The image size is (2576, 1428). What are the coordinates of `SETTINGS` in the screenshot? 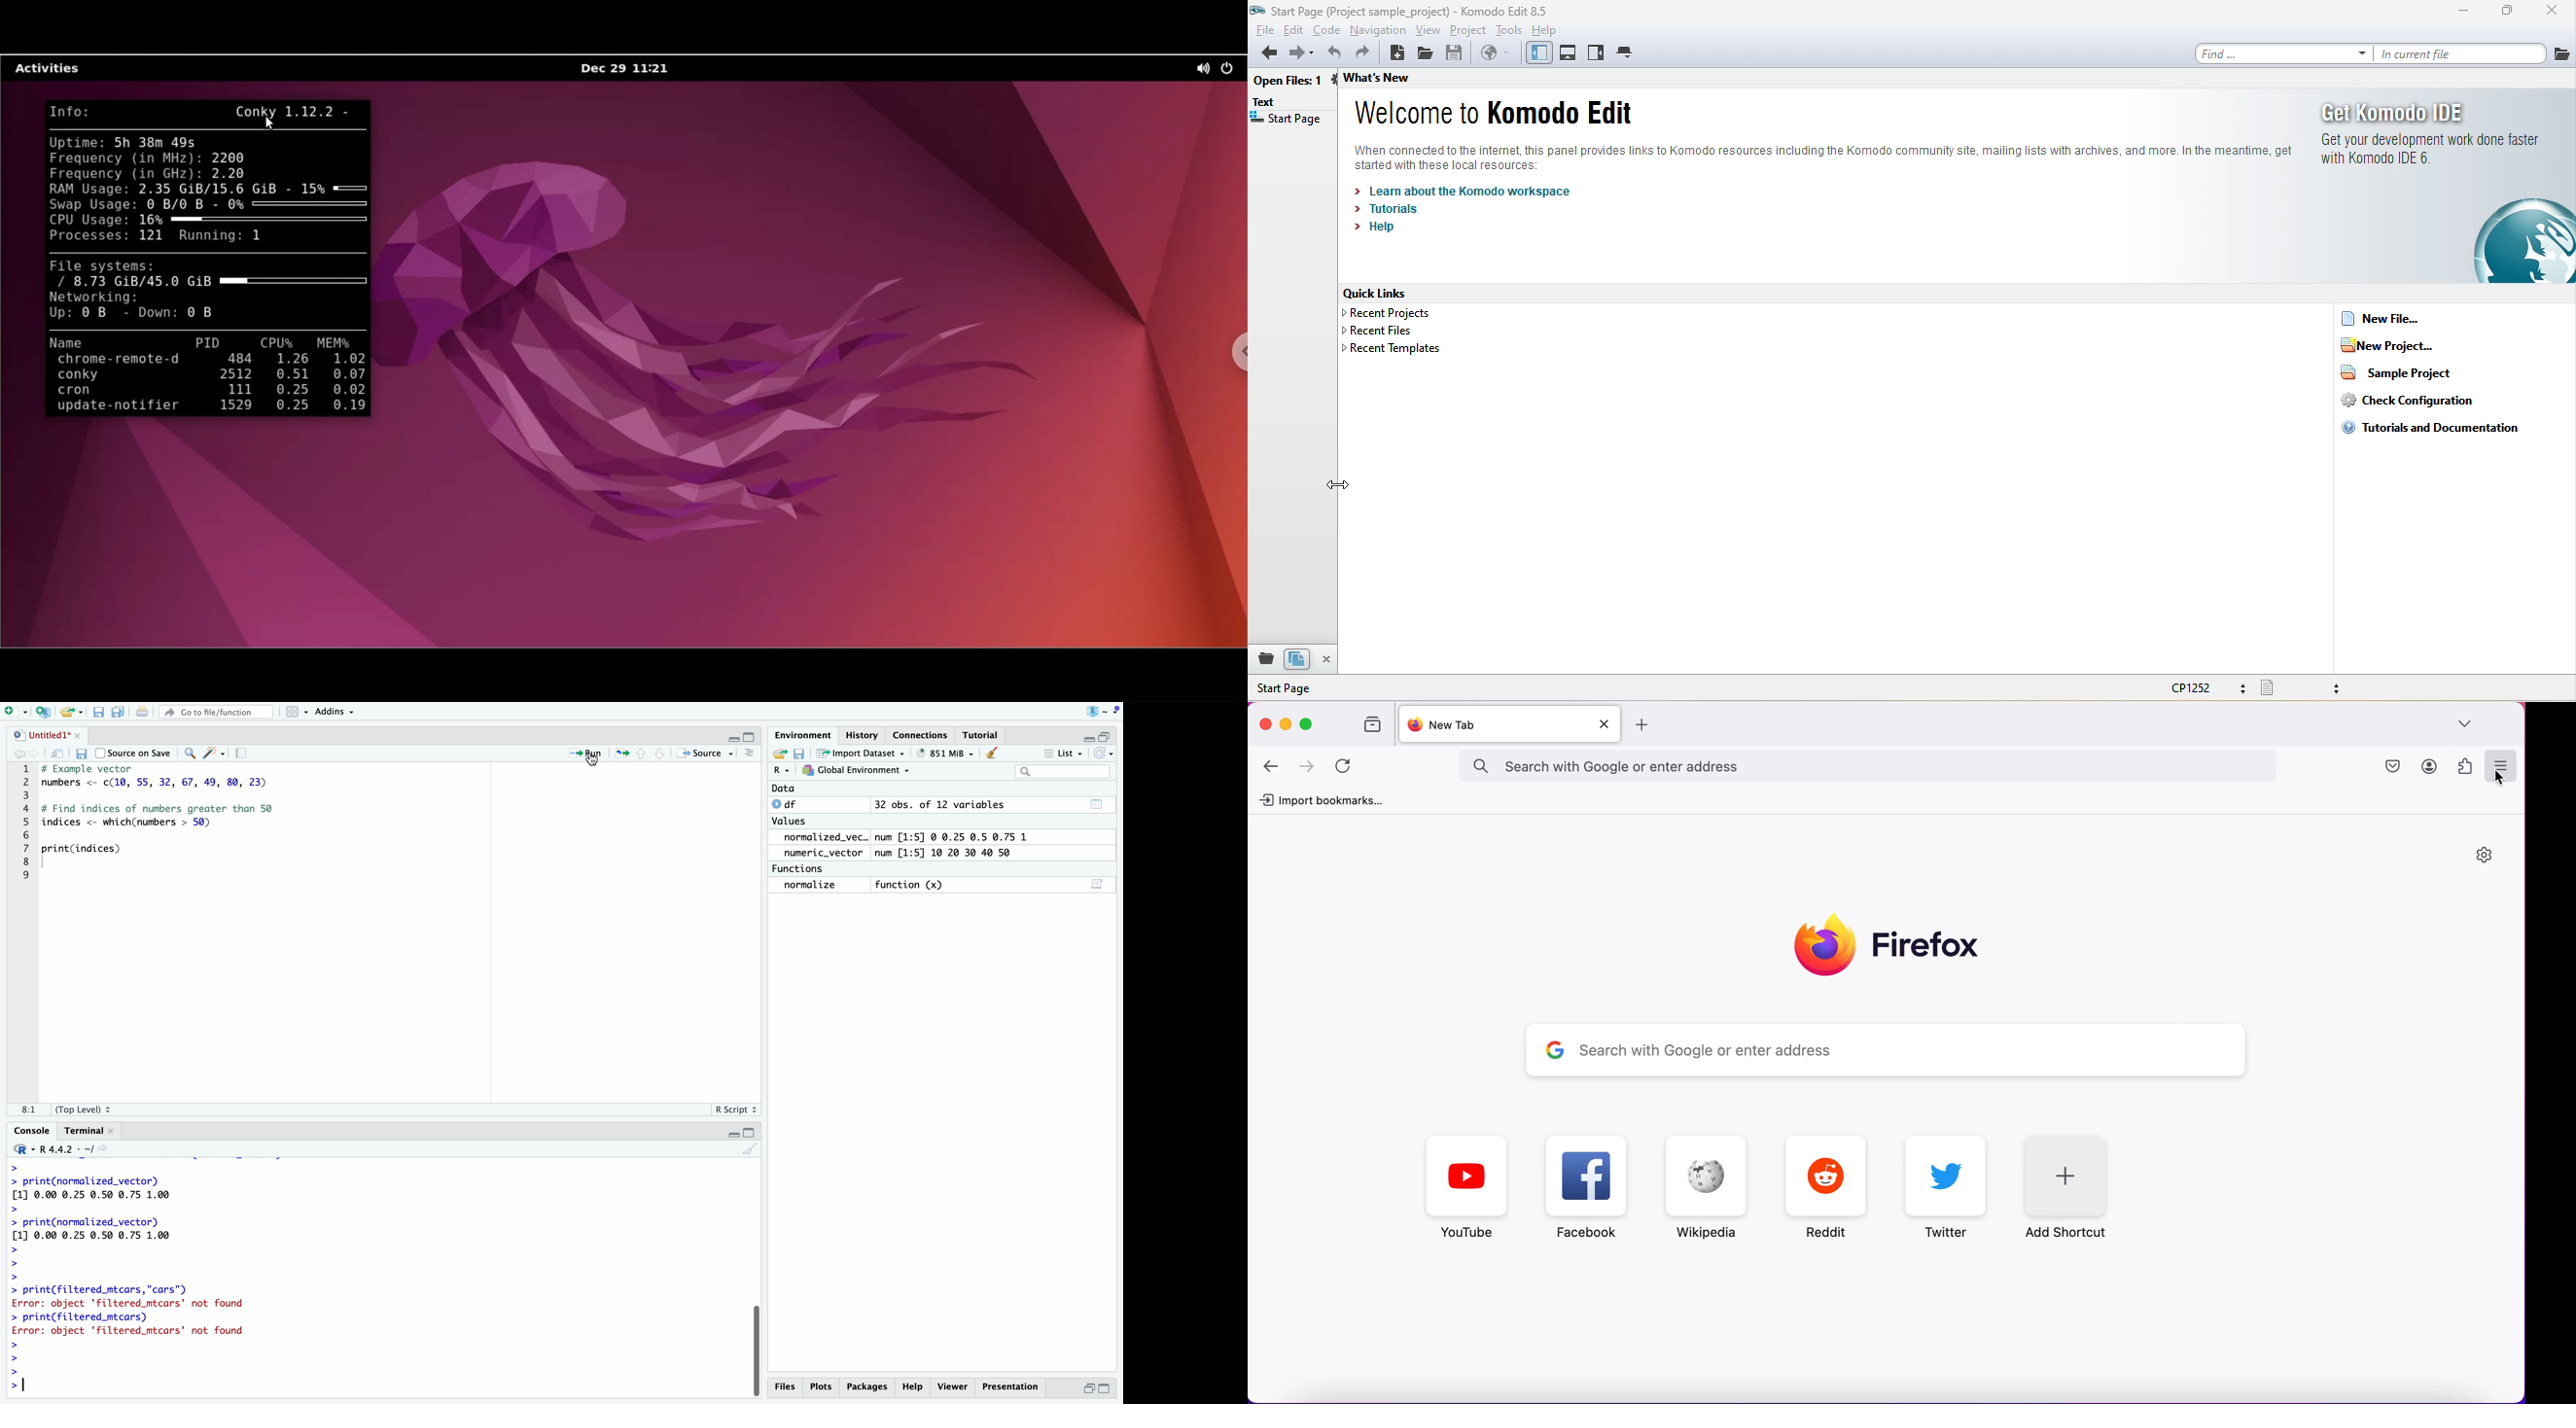 It's located at (244, 754).